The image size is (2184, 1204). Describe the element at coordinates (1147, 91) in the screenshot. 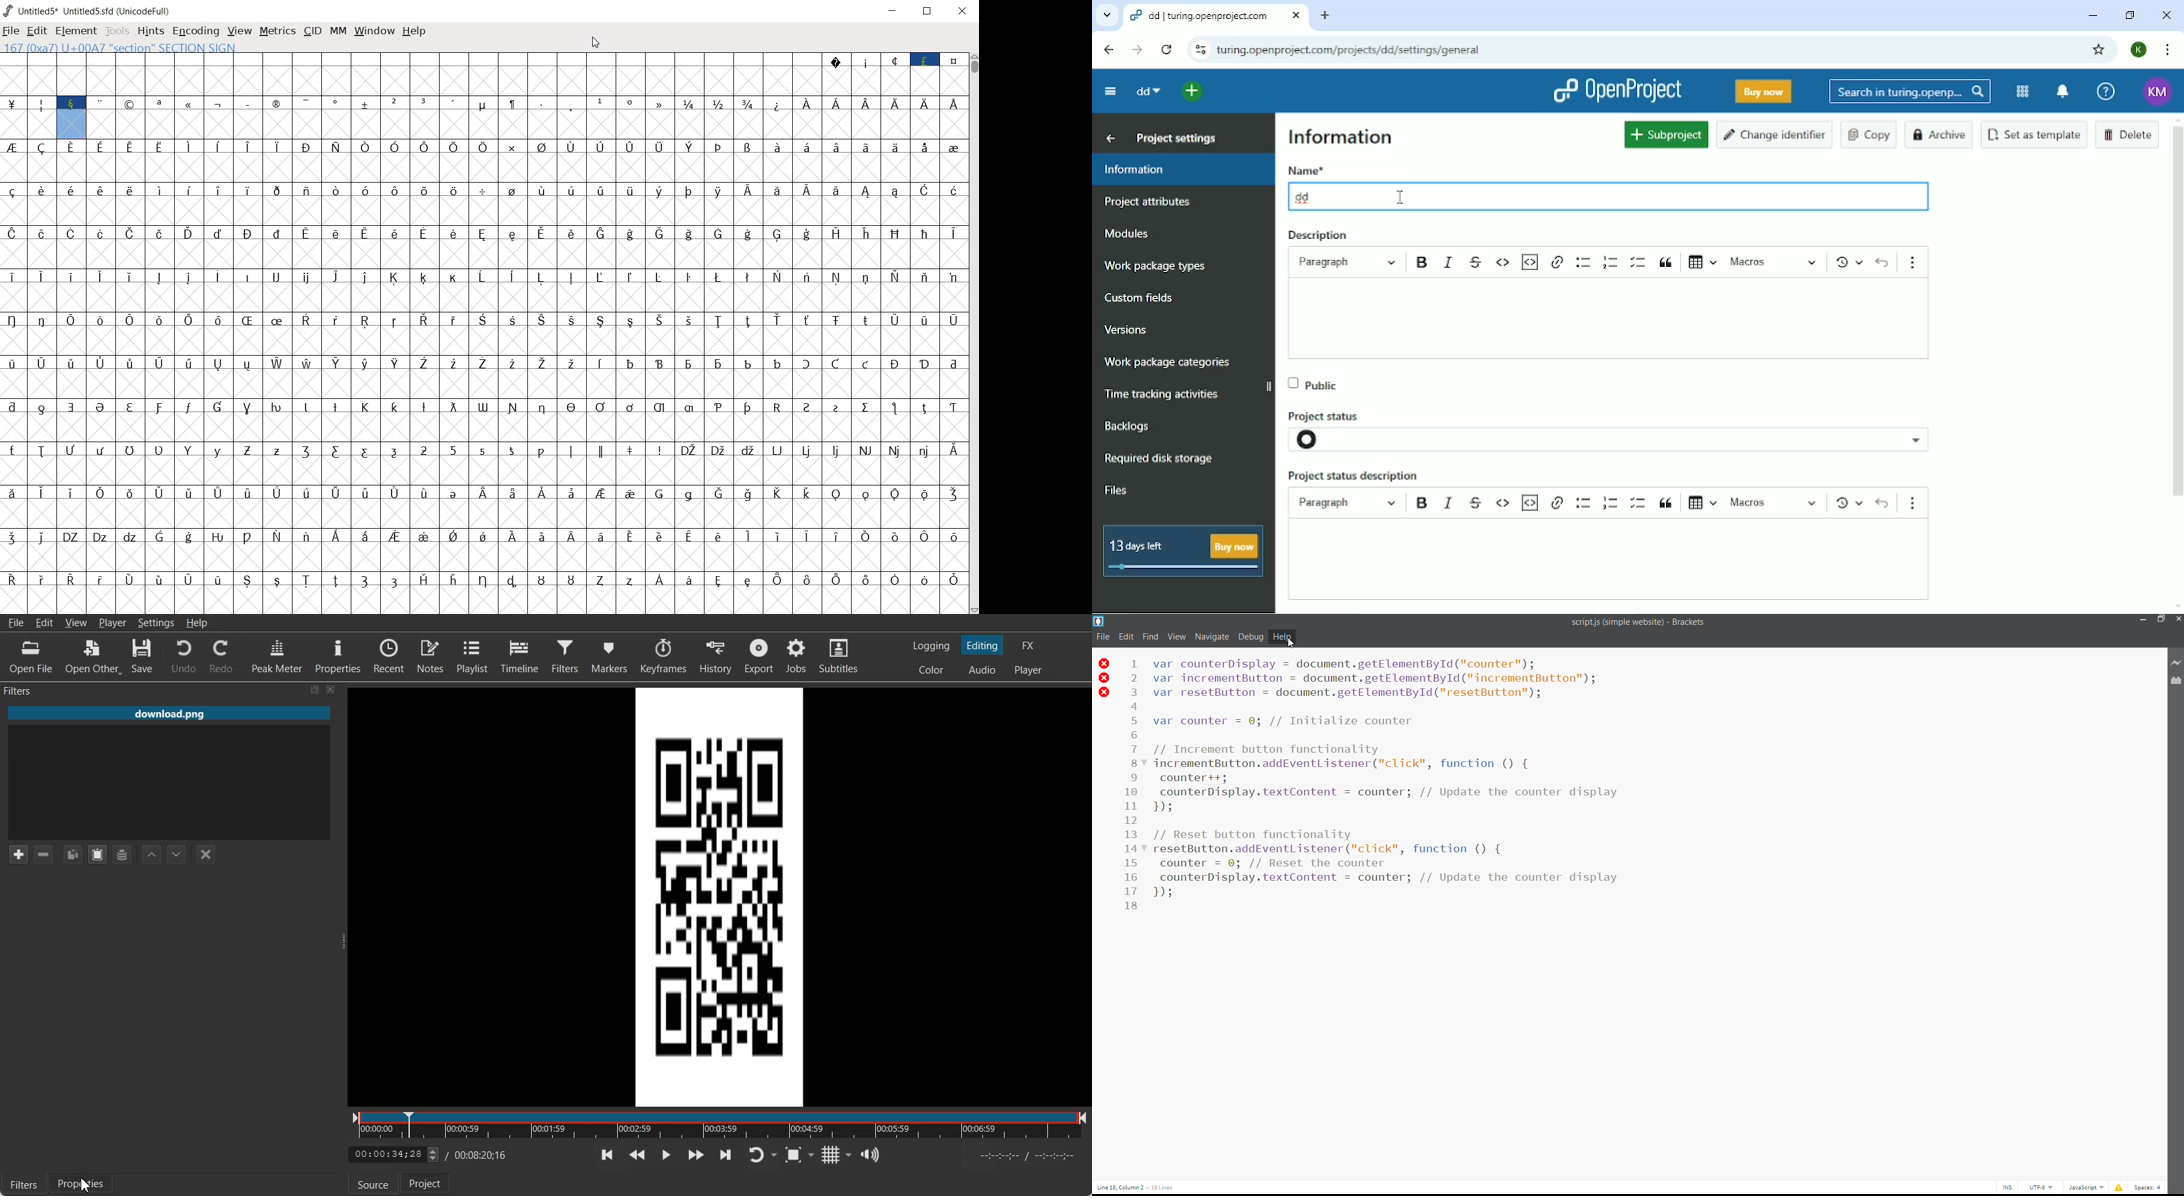

I see `dd` at that location.